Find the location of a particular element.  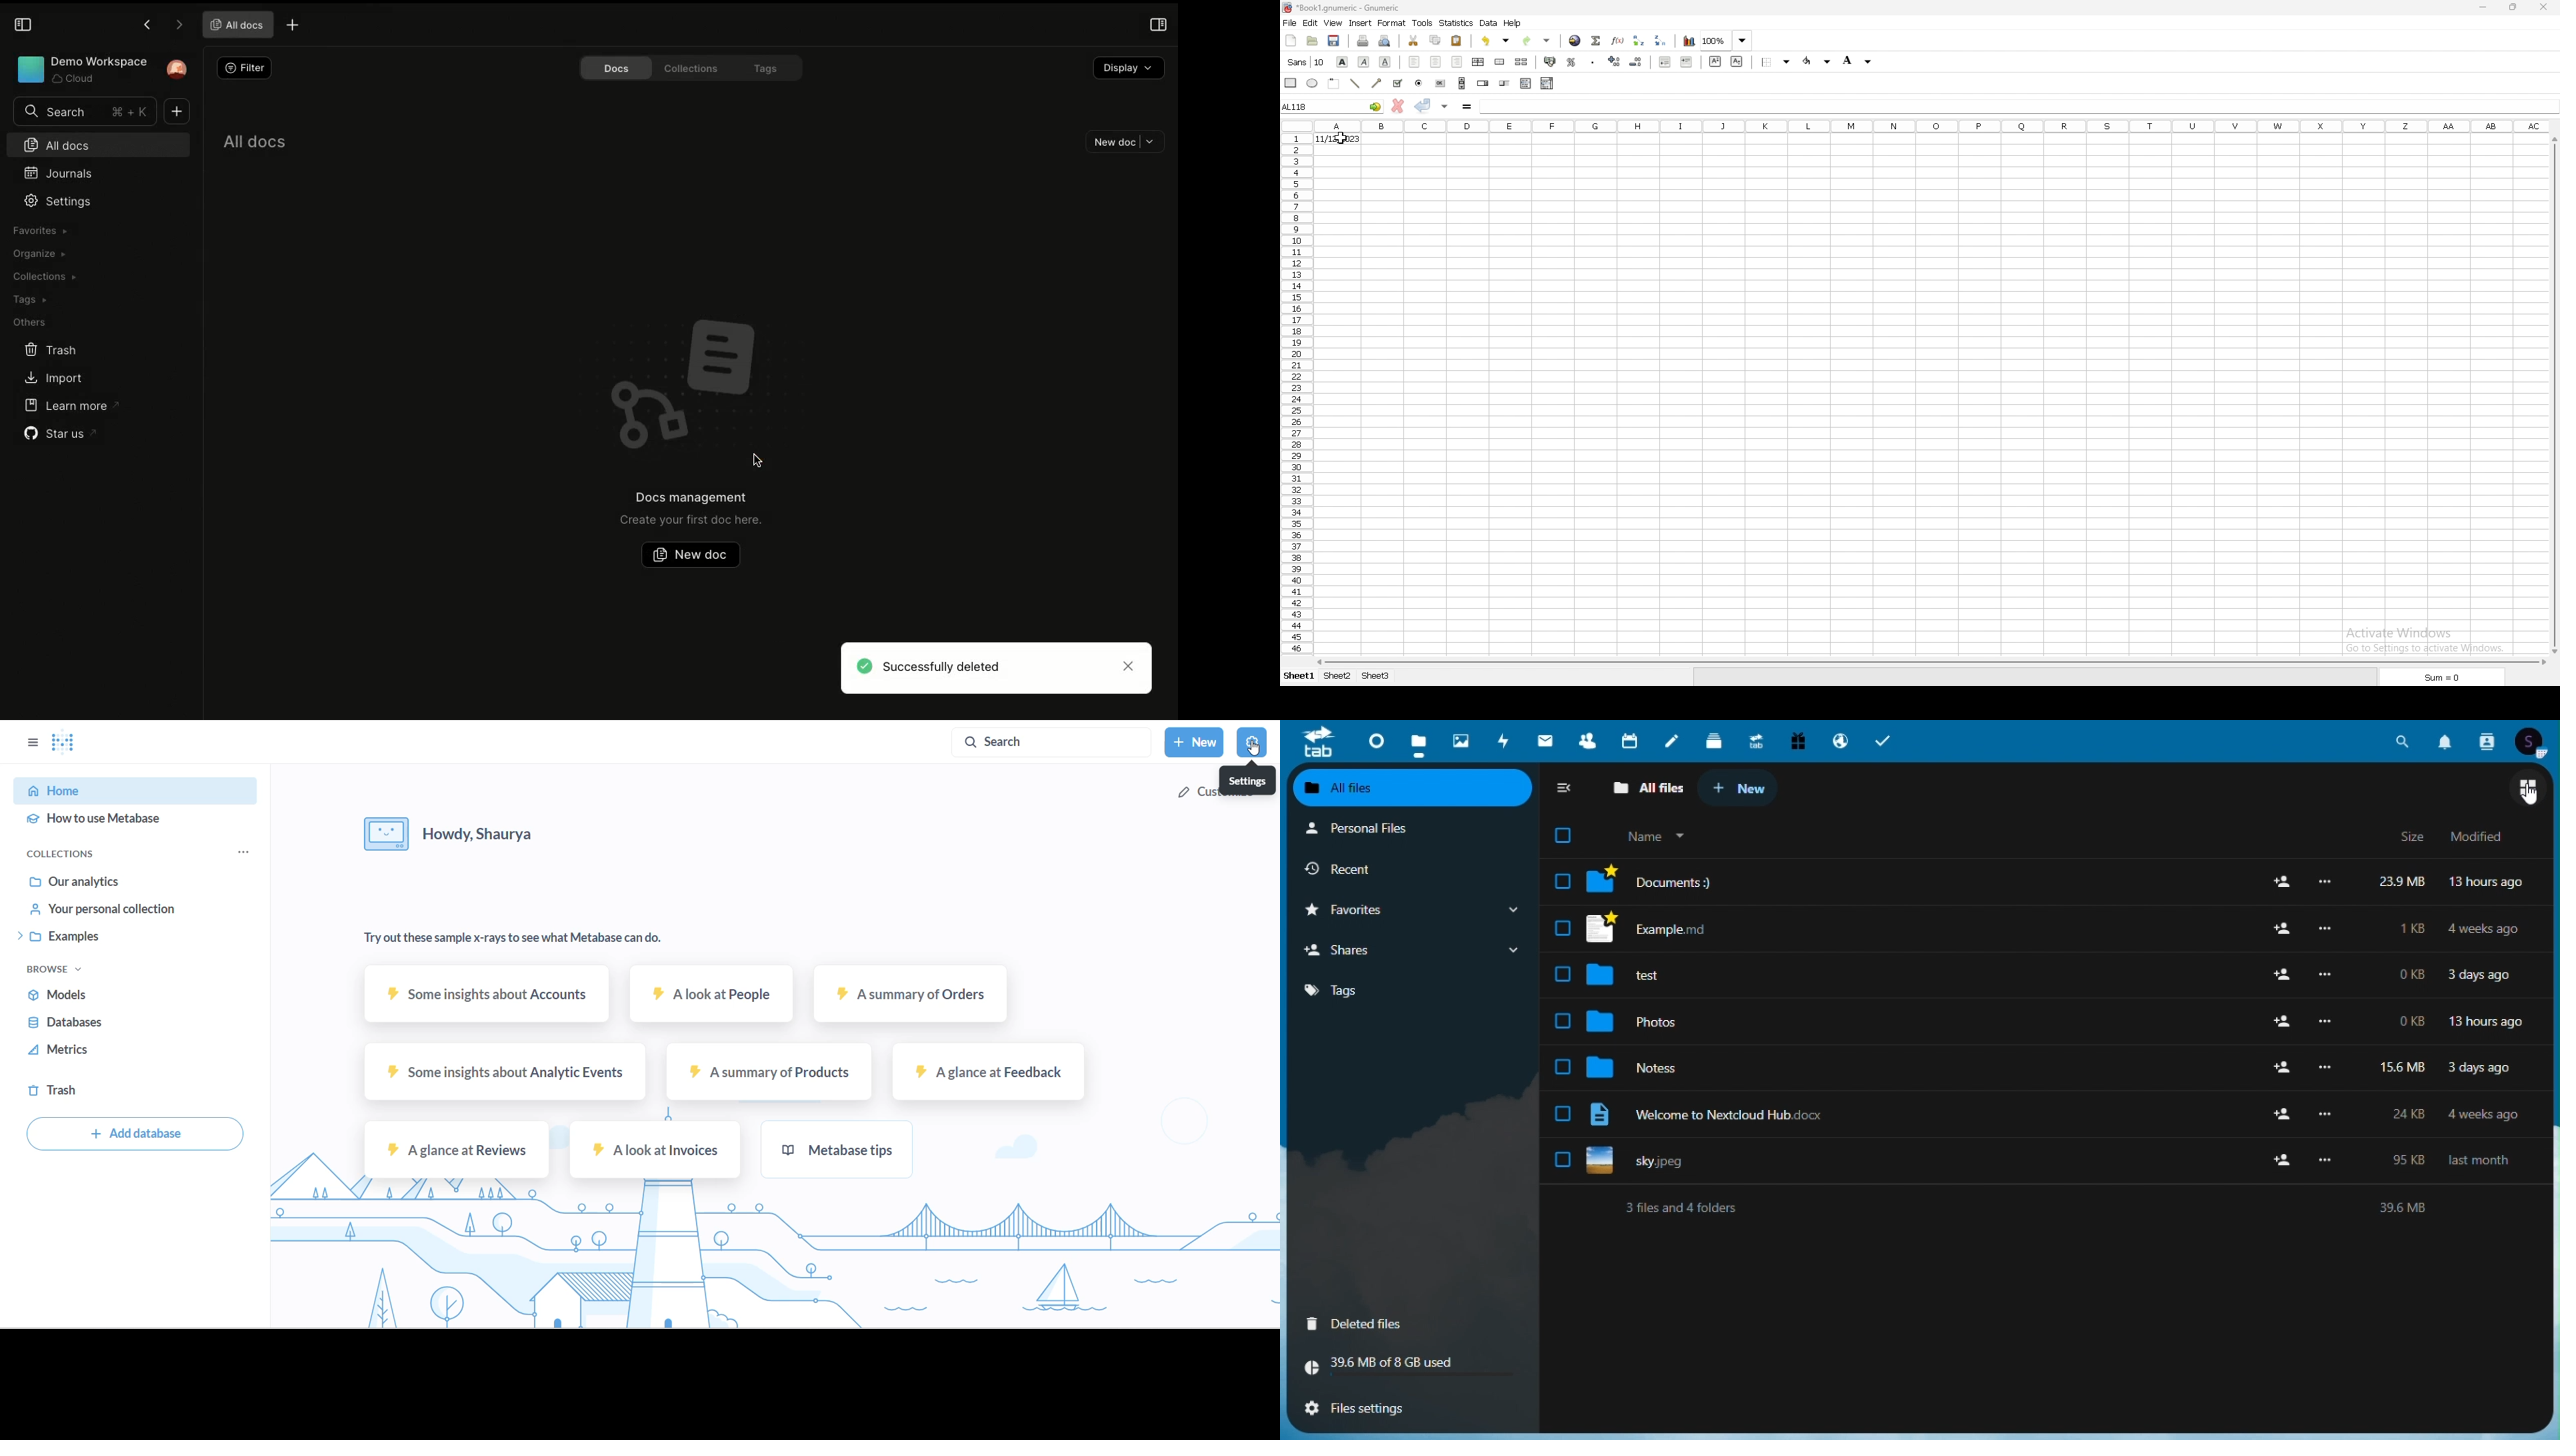

date is located at coordinates (1337, 139).